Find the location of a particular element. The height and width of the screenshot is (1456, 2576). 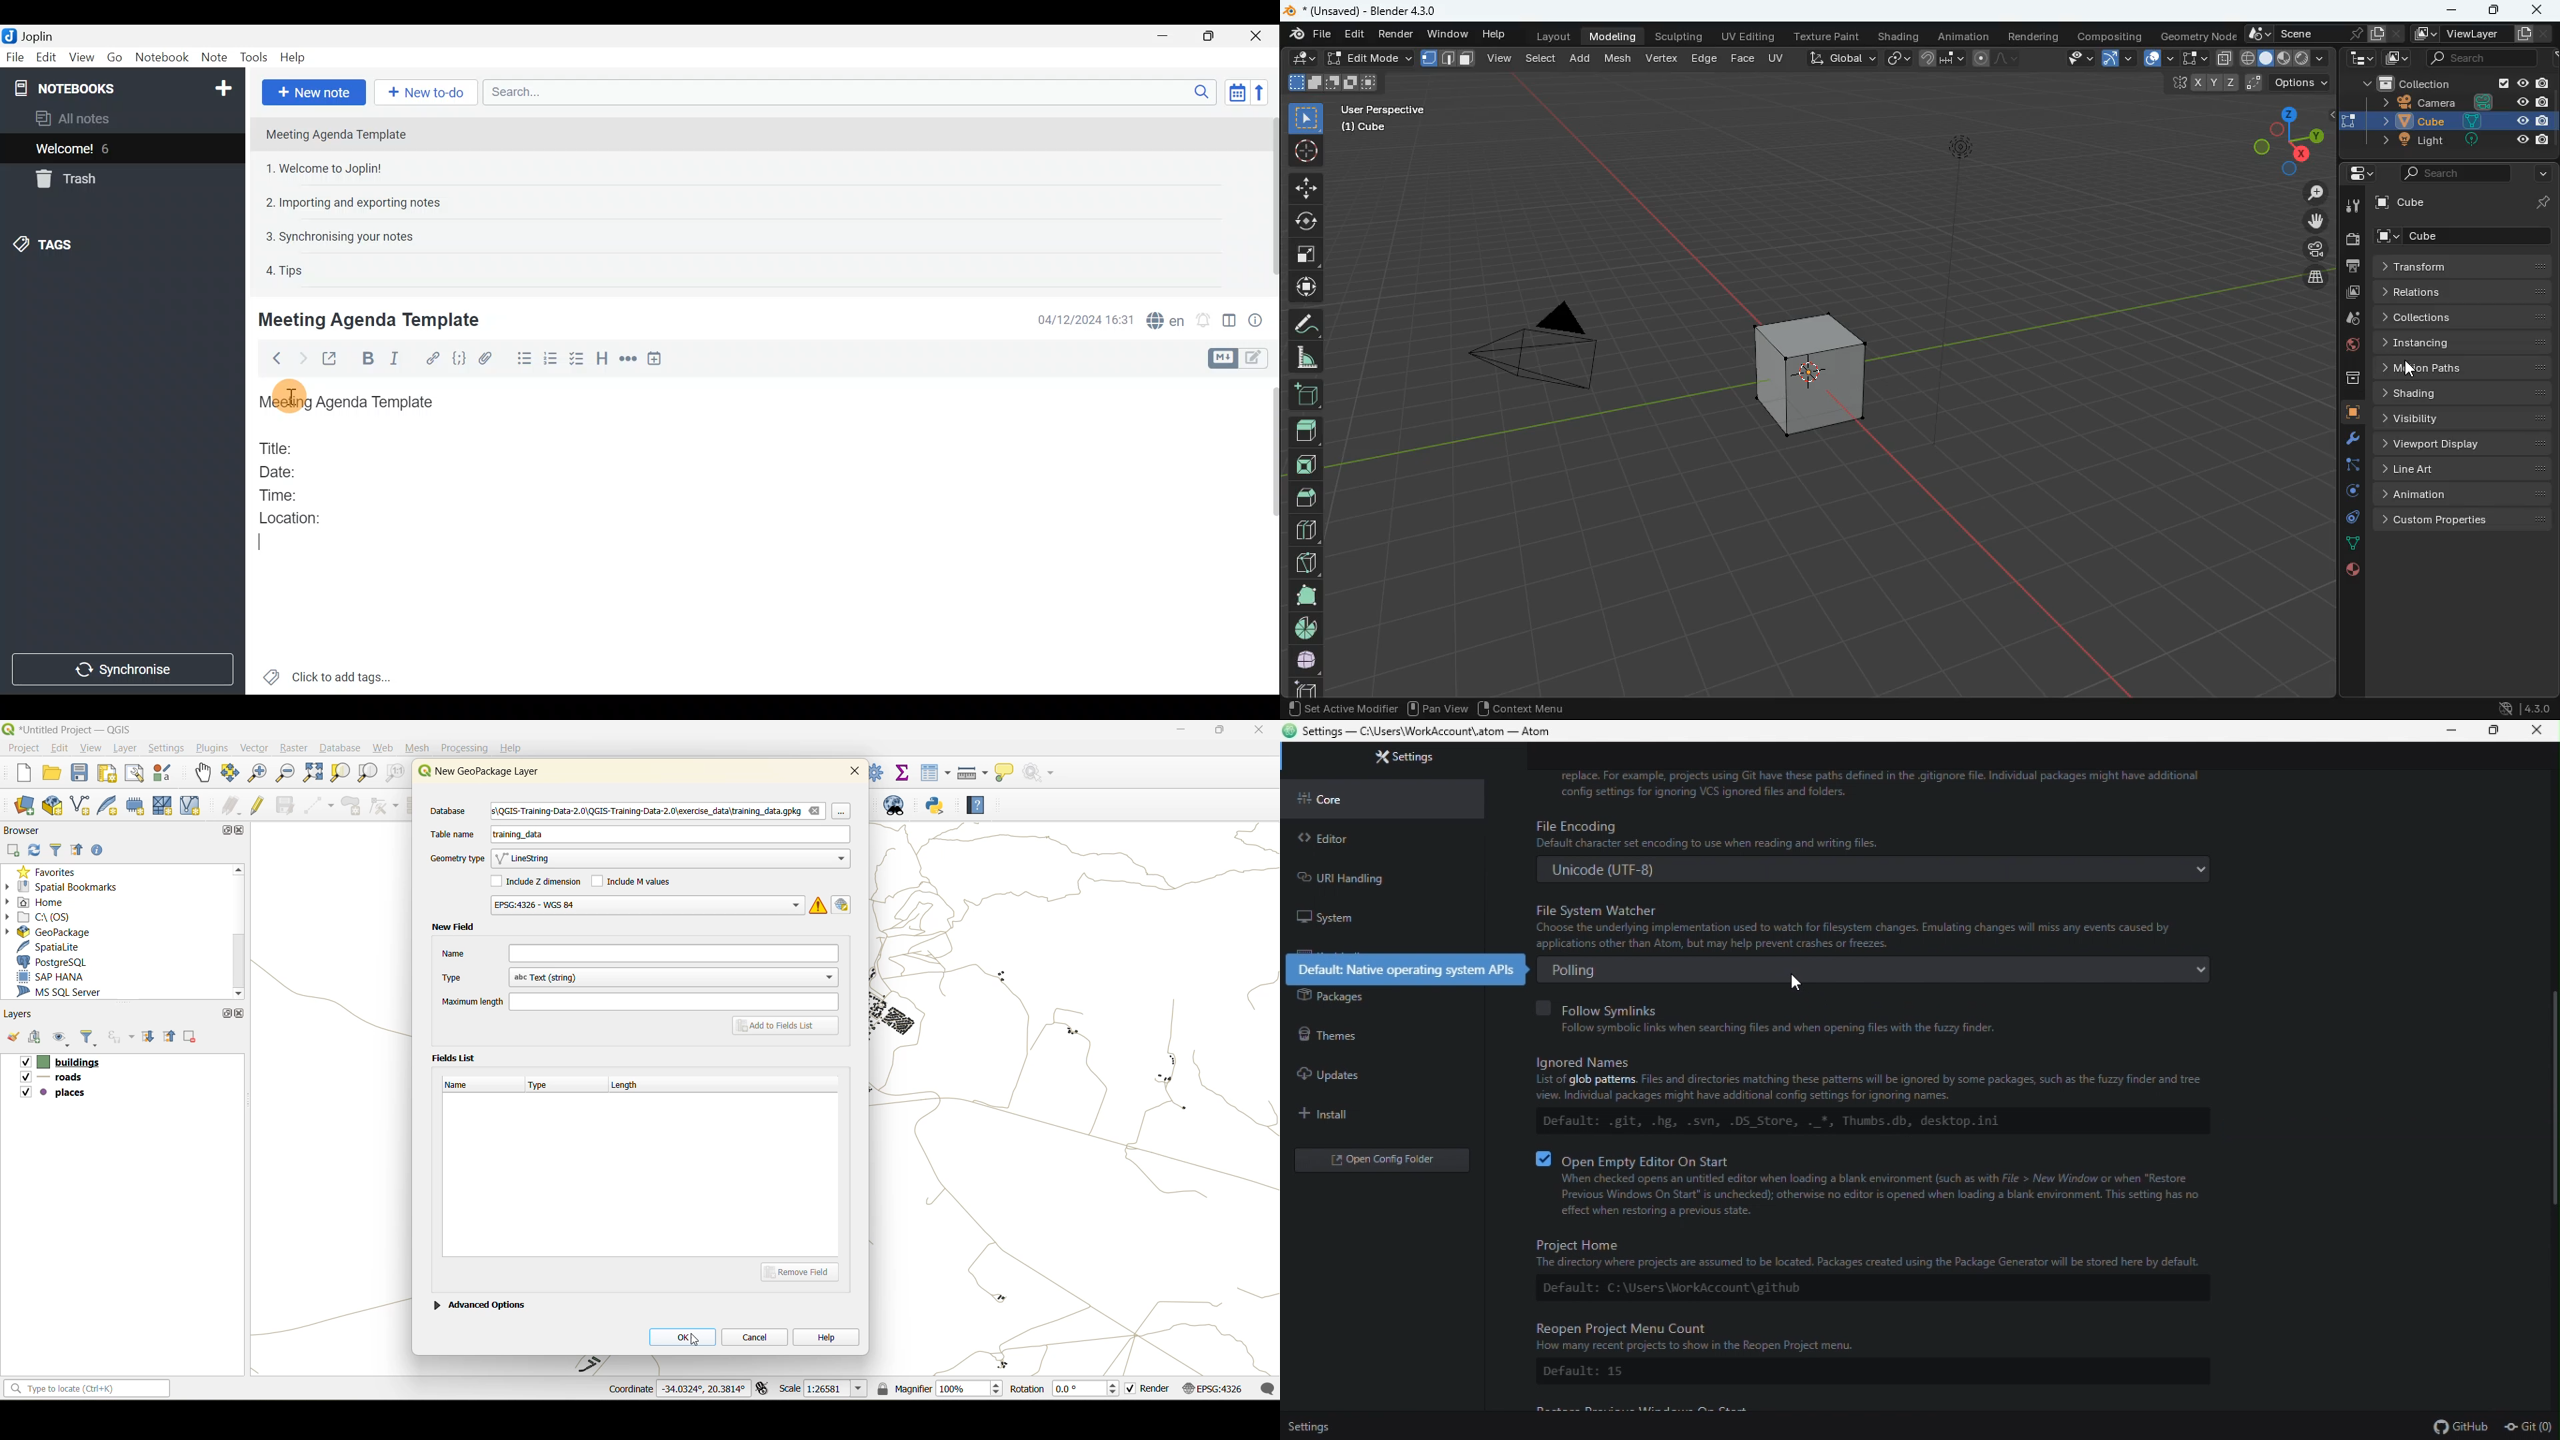

System is located at coordinates (1378, 912).